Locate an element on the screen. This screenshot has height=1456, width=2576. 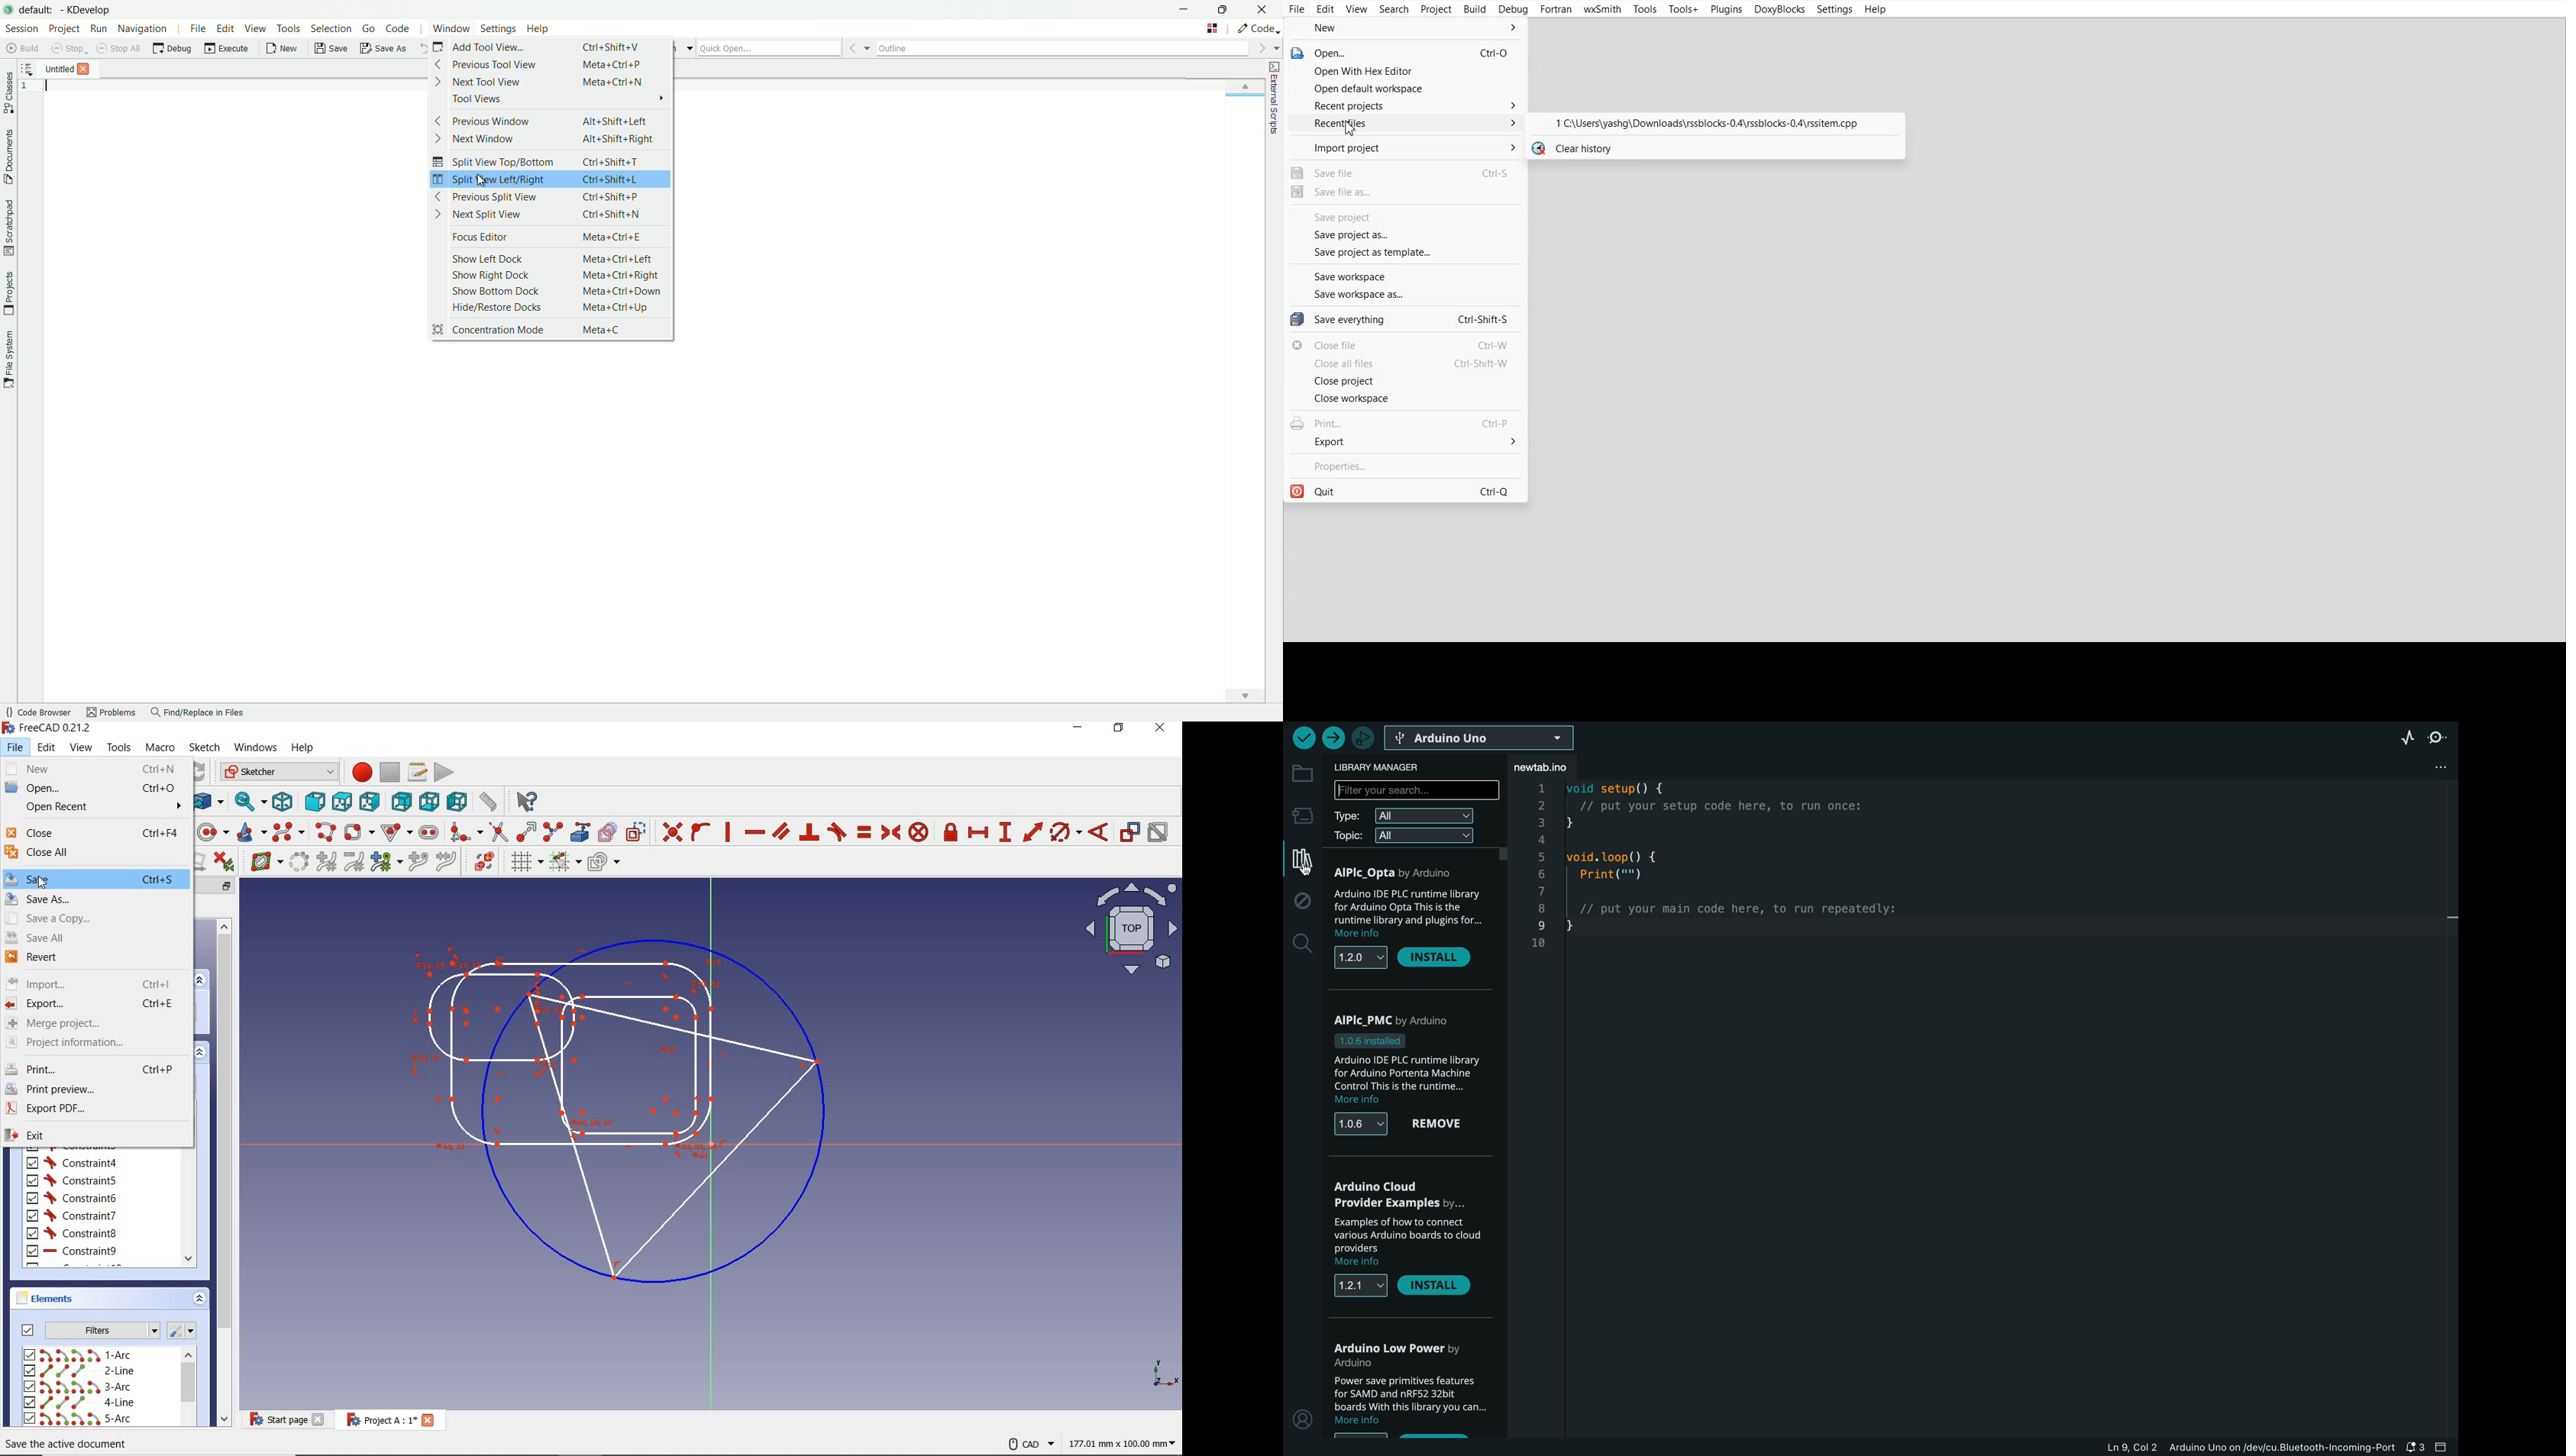
right is located at coordinates (368, 801).